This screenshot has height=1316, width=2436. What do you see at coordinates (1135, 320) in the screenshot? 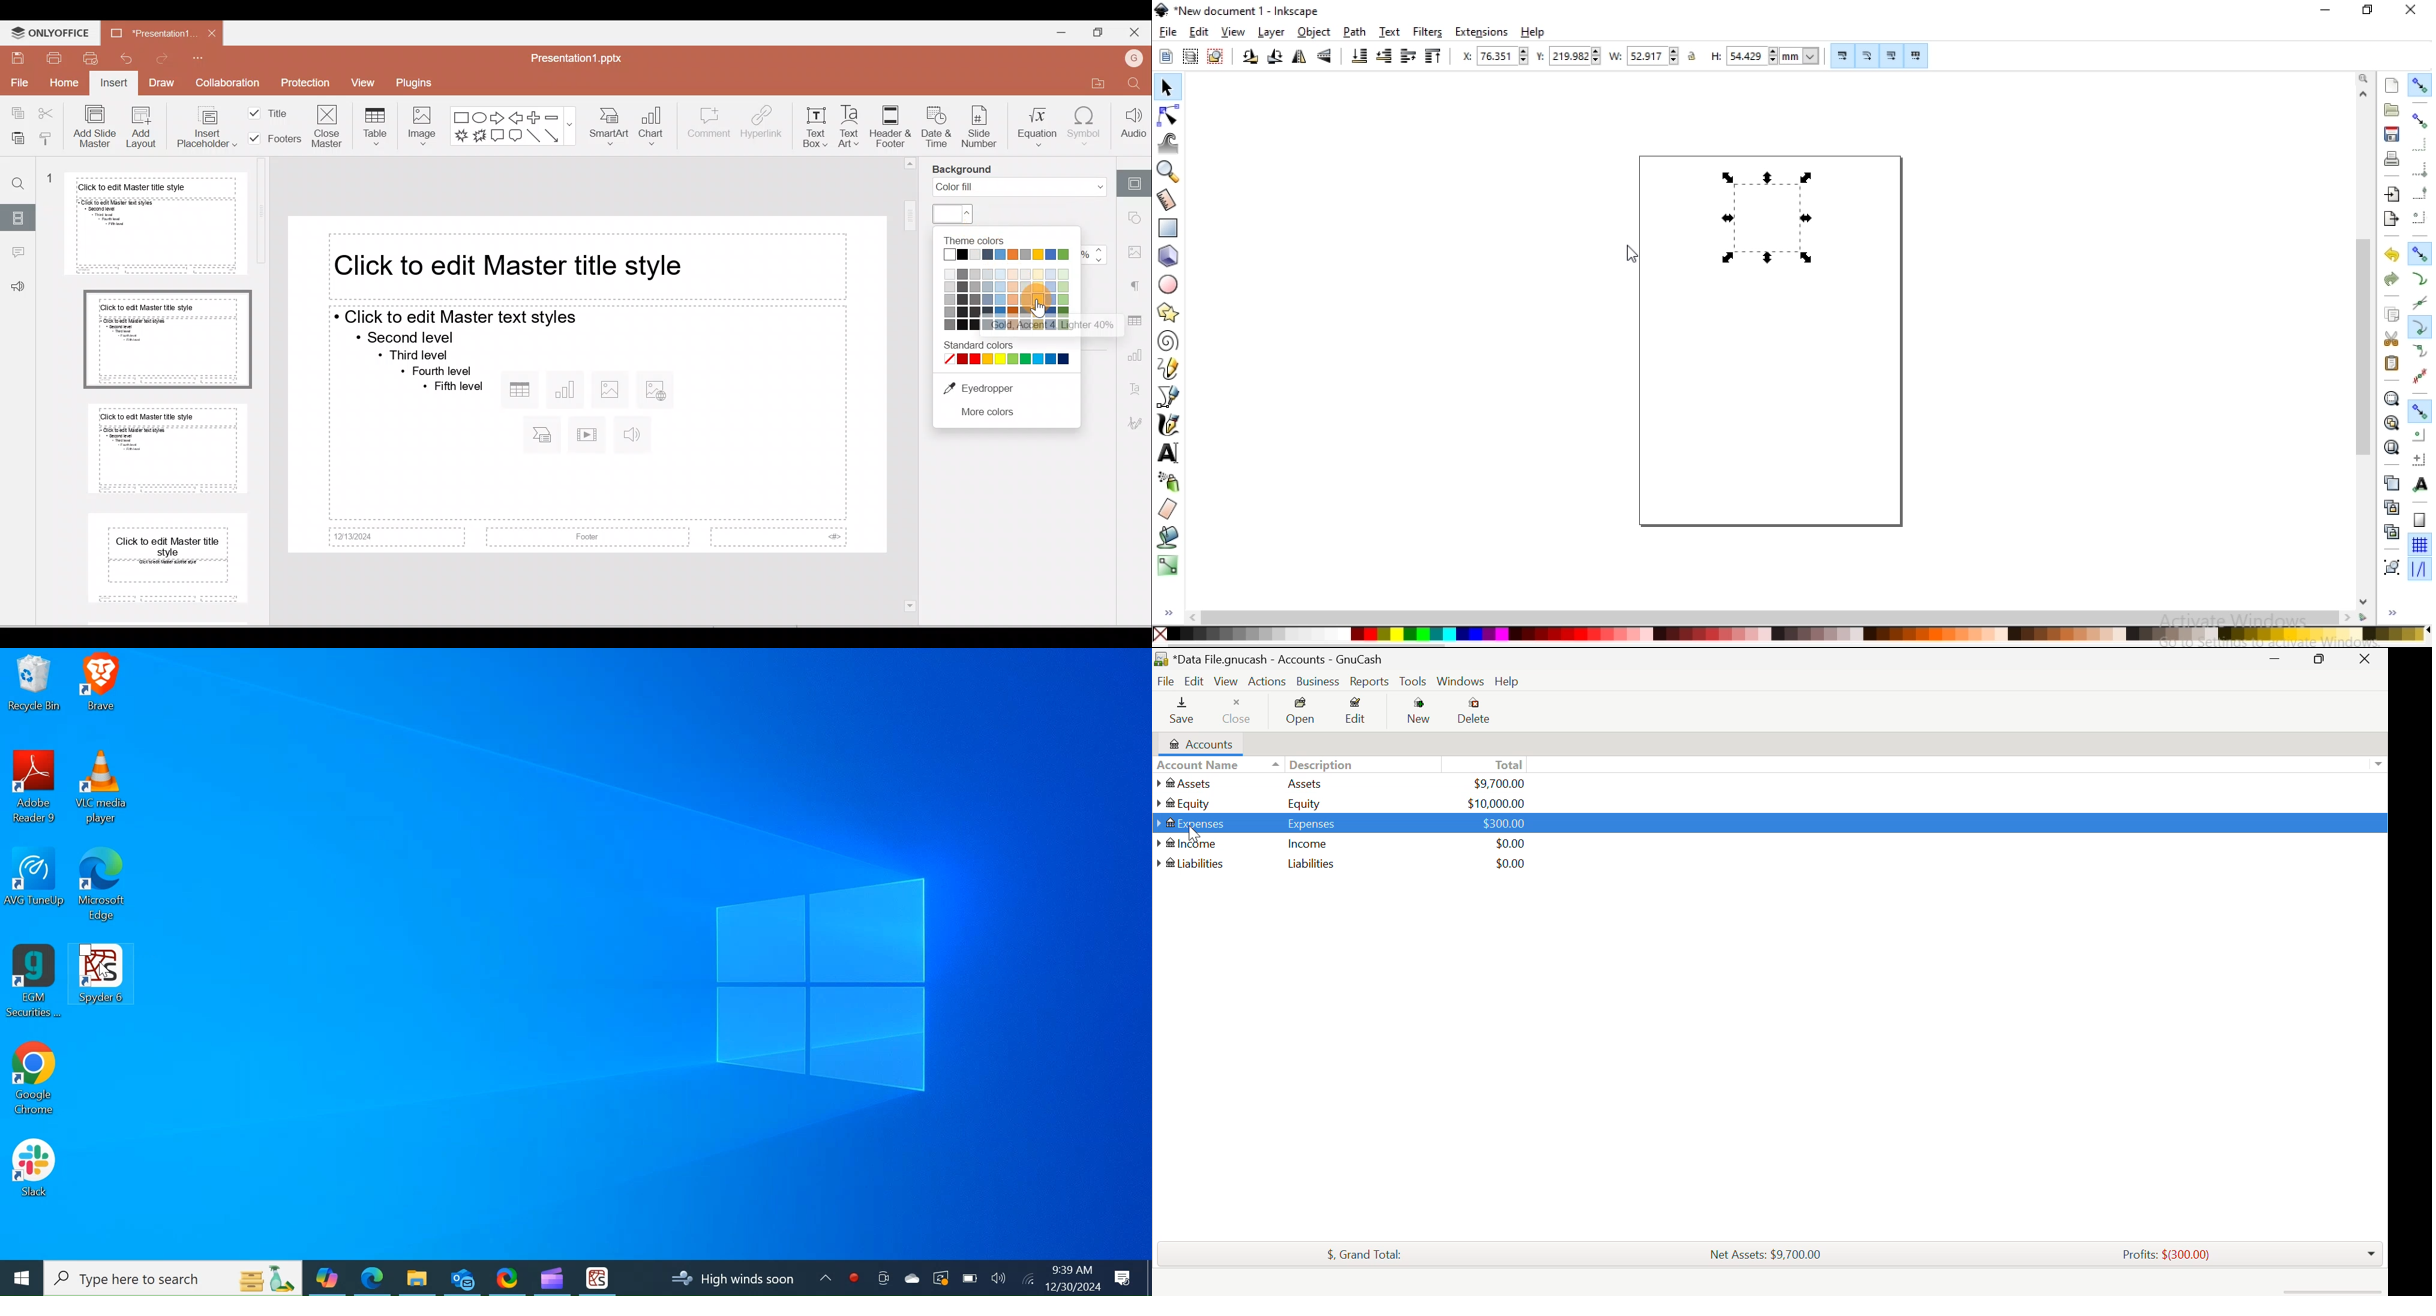
I see `Table settings` at bounding box center [1135, 320].